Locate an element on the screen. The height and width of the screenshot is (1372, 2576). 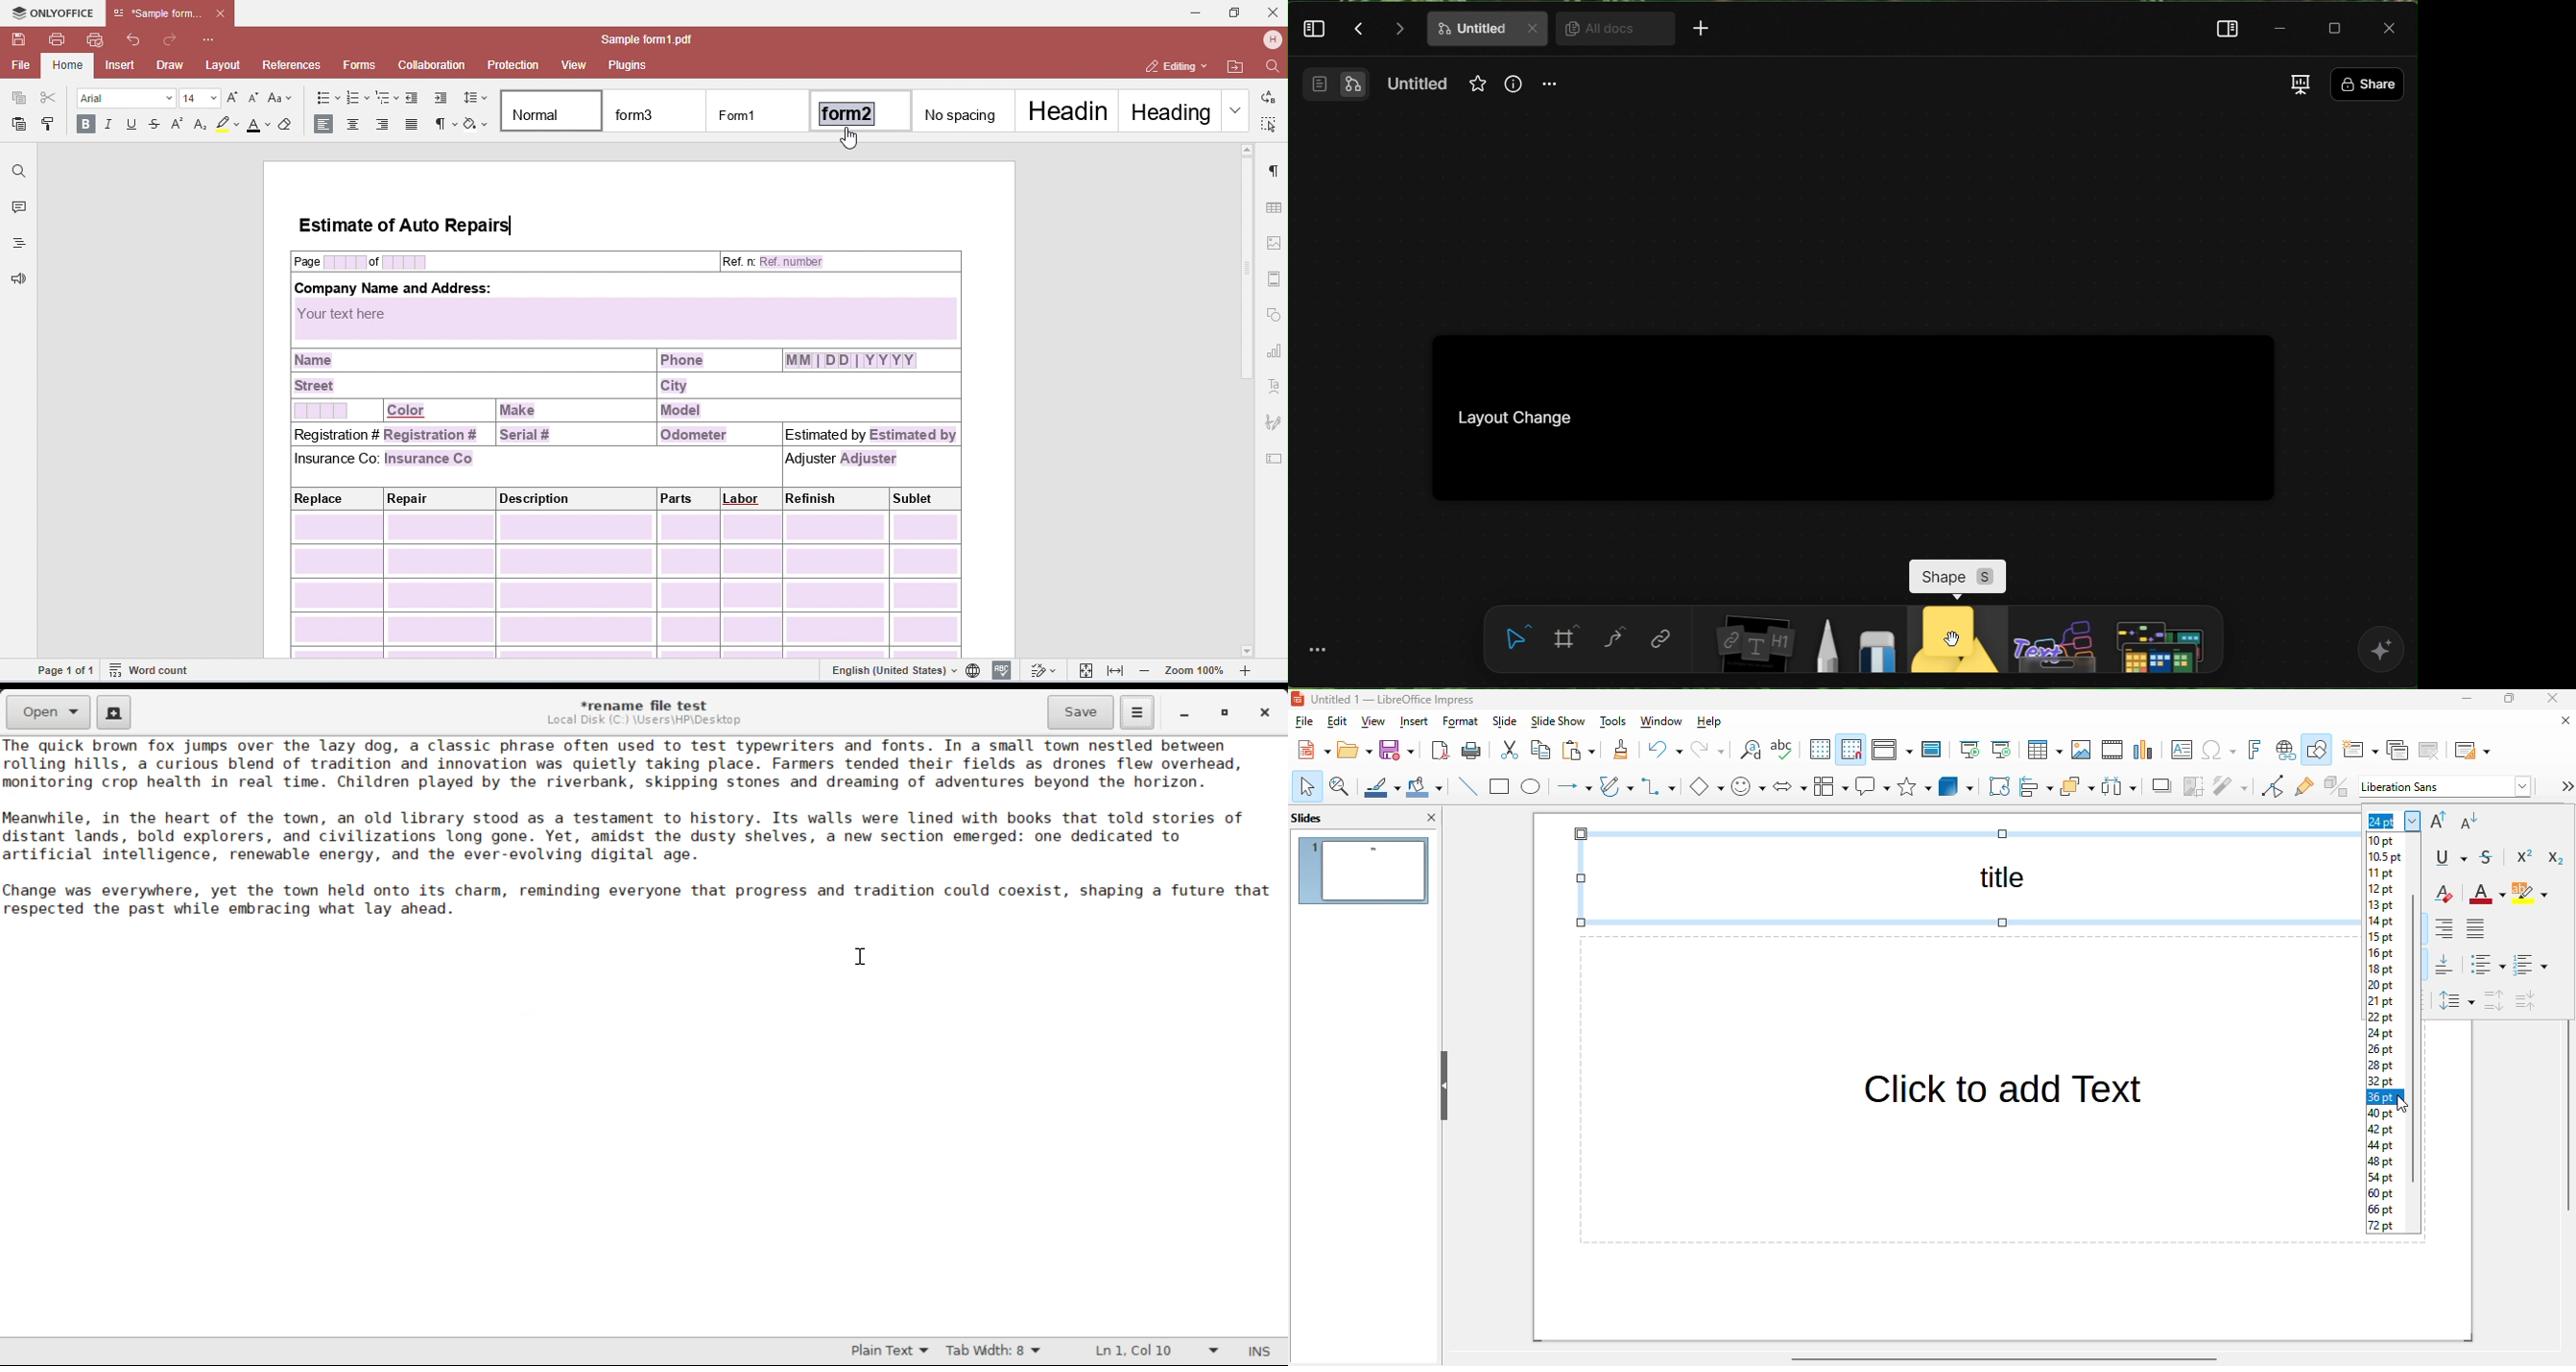
Click to add Text is located at coordinates (1959, 1138).